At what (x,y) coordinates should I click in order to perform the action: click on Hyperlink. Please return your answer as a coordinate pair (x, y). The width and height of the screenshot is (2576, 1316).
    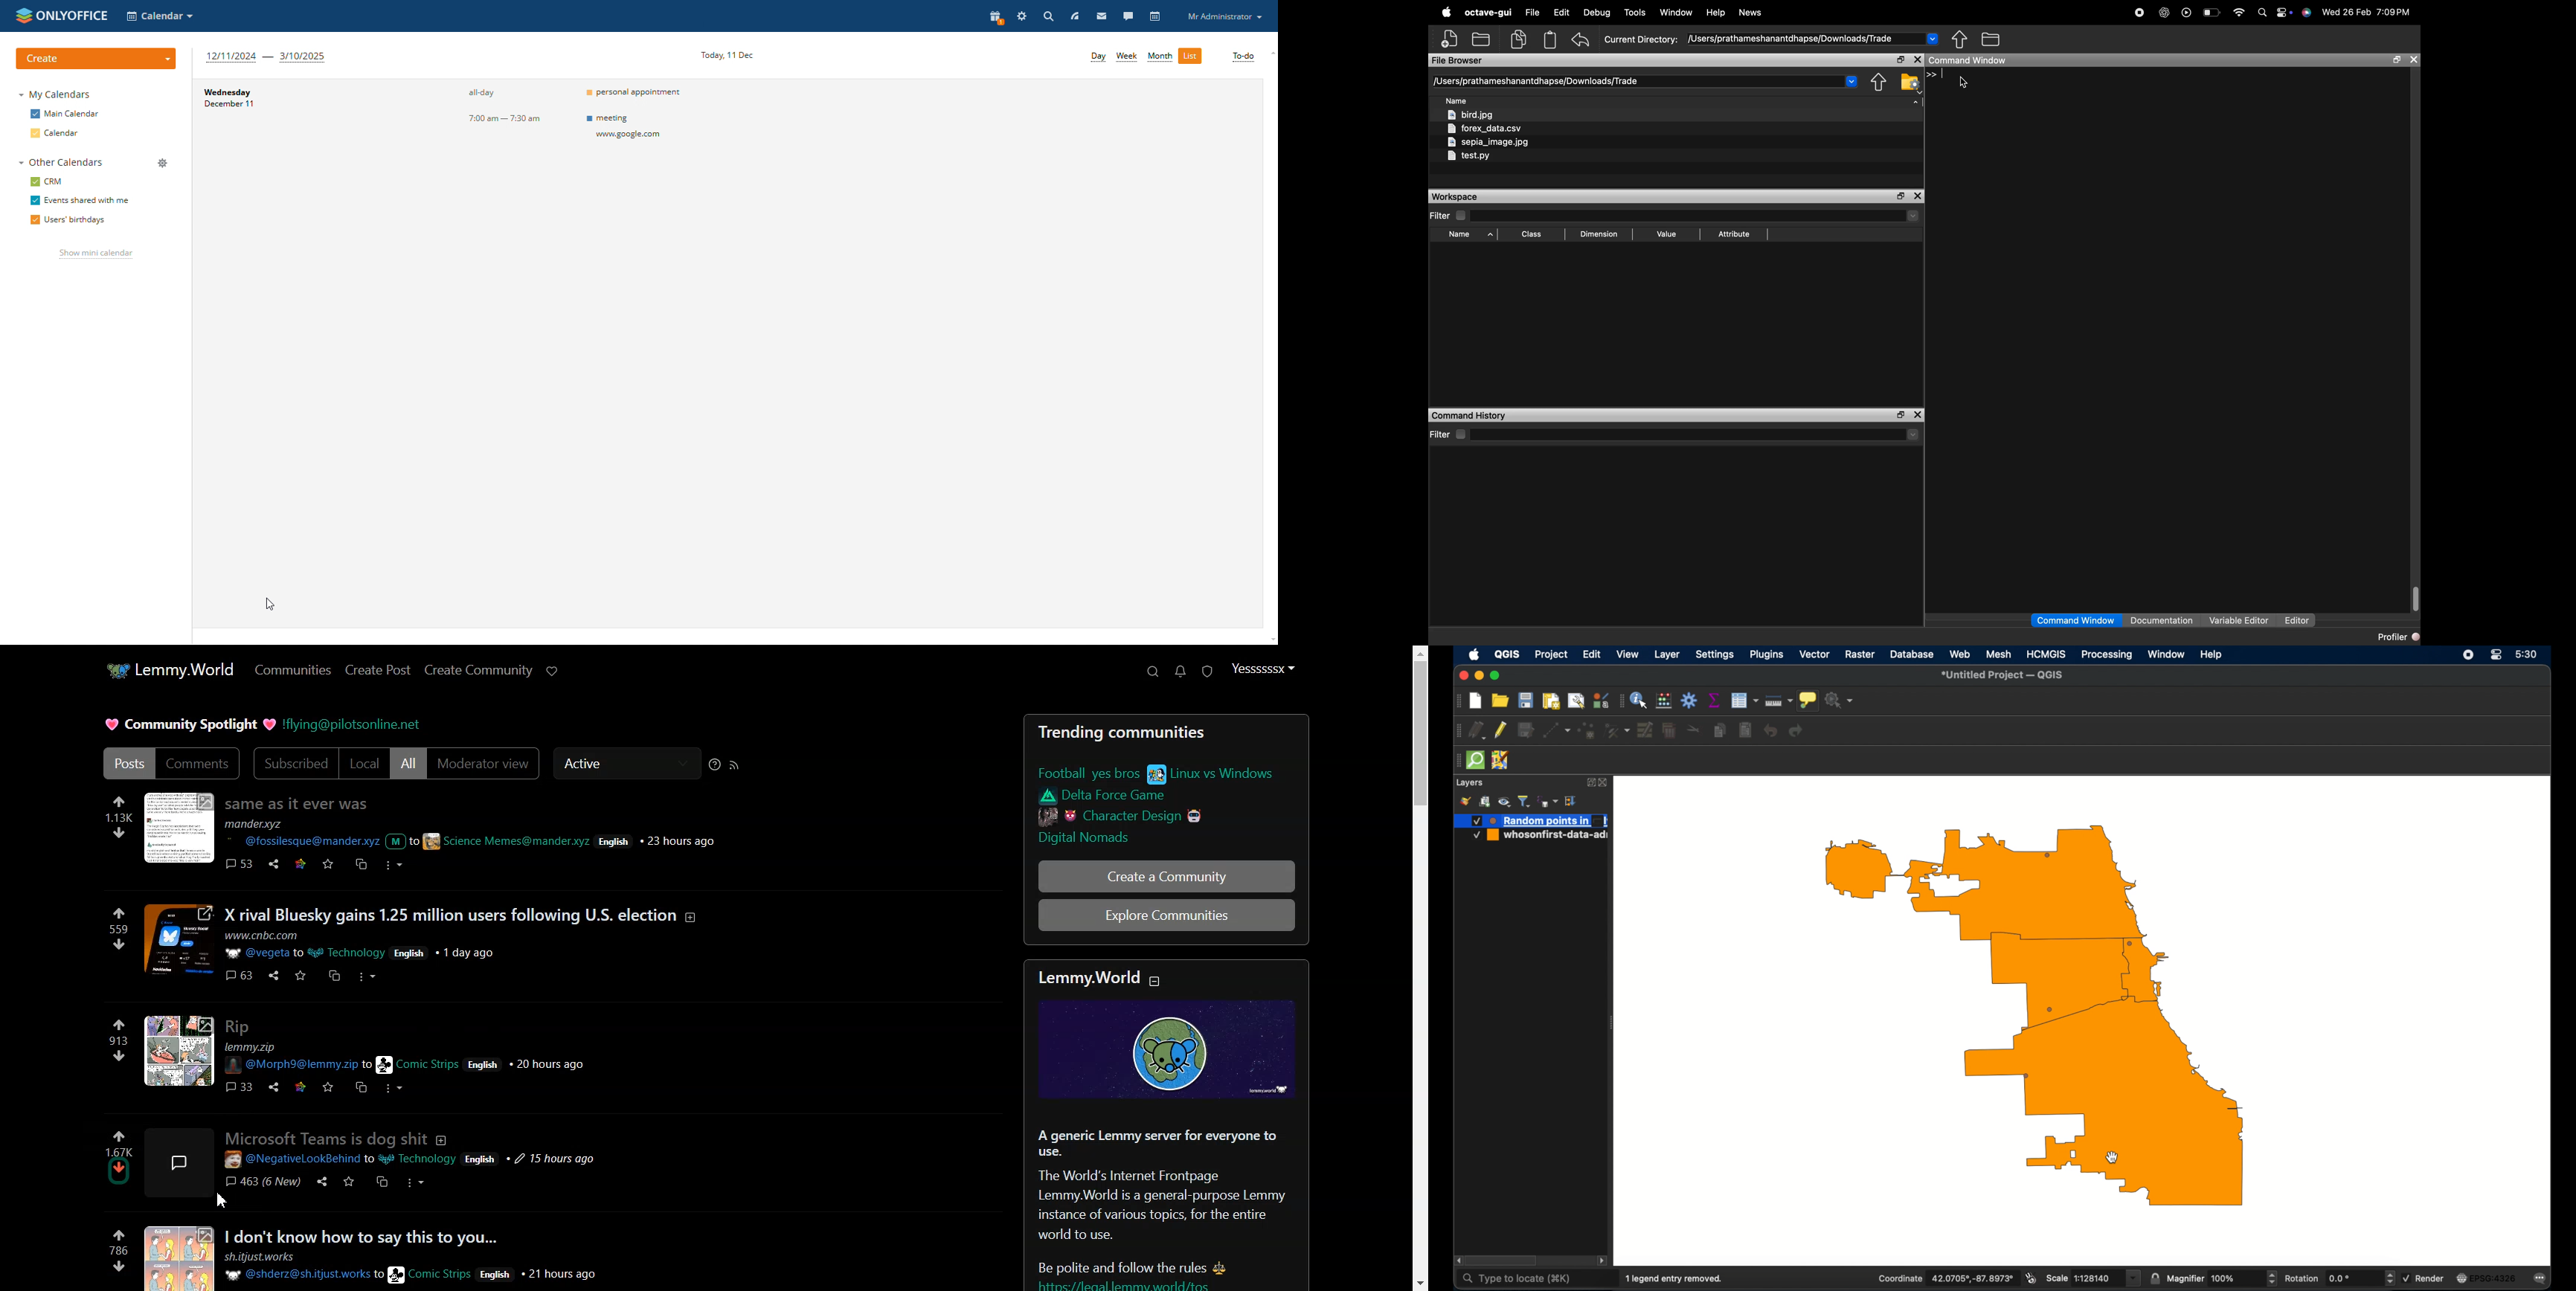
    Looking at the image, I should click on (354, 726).